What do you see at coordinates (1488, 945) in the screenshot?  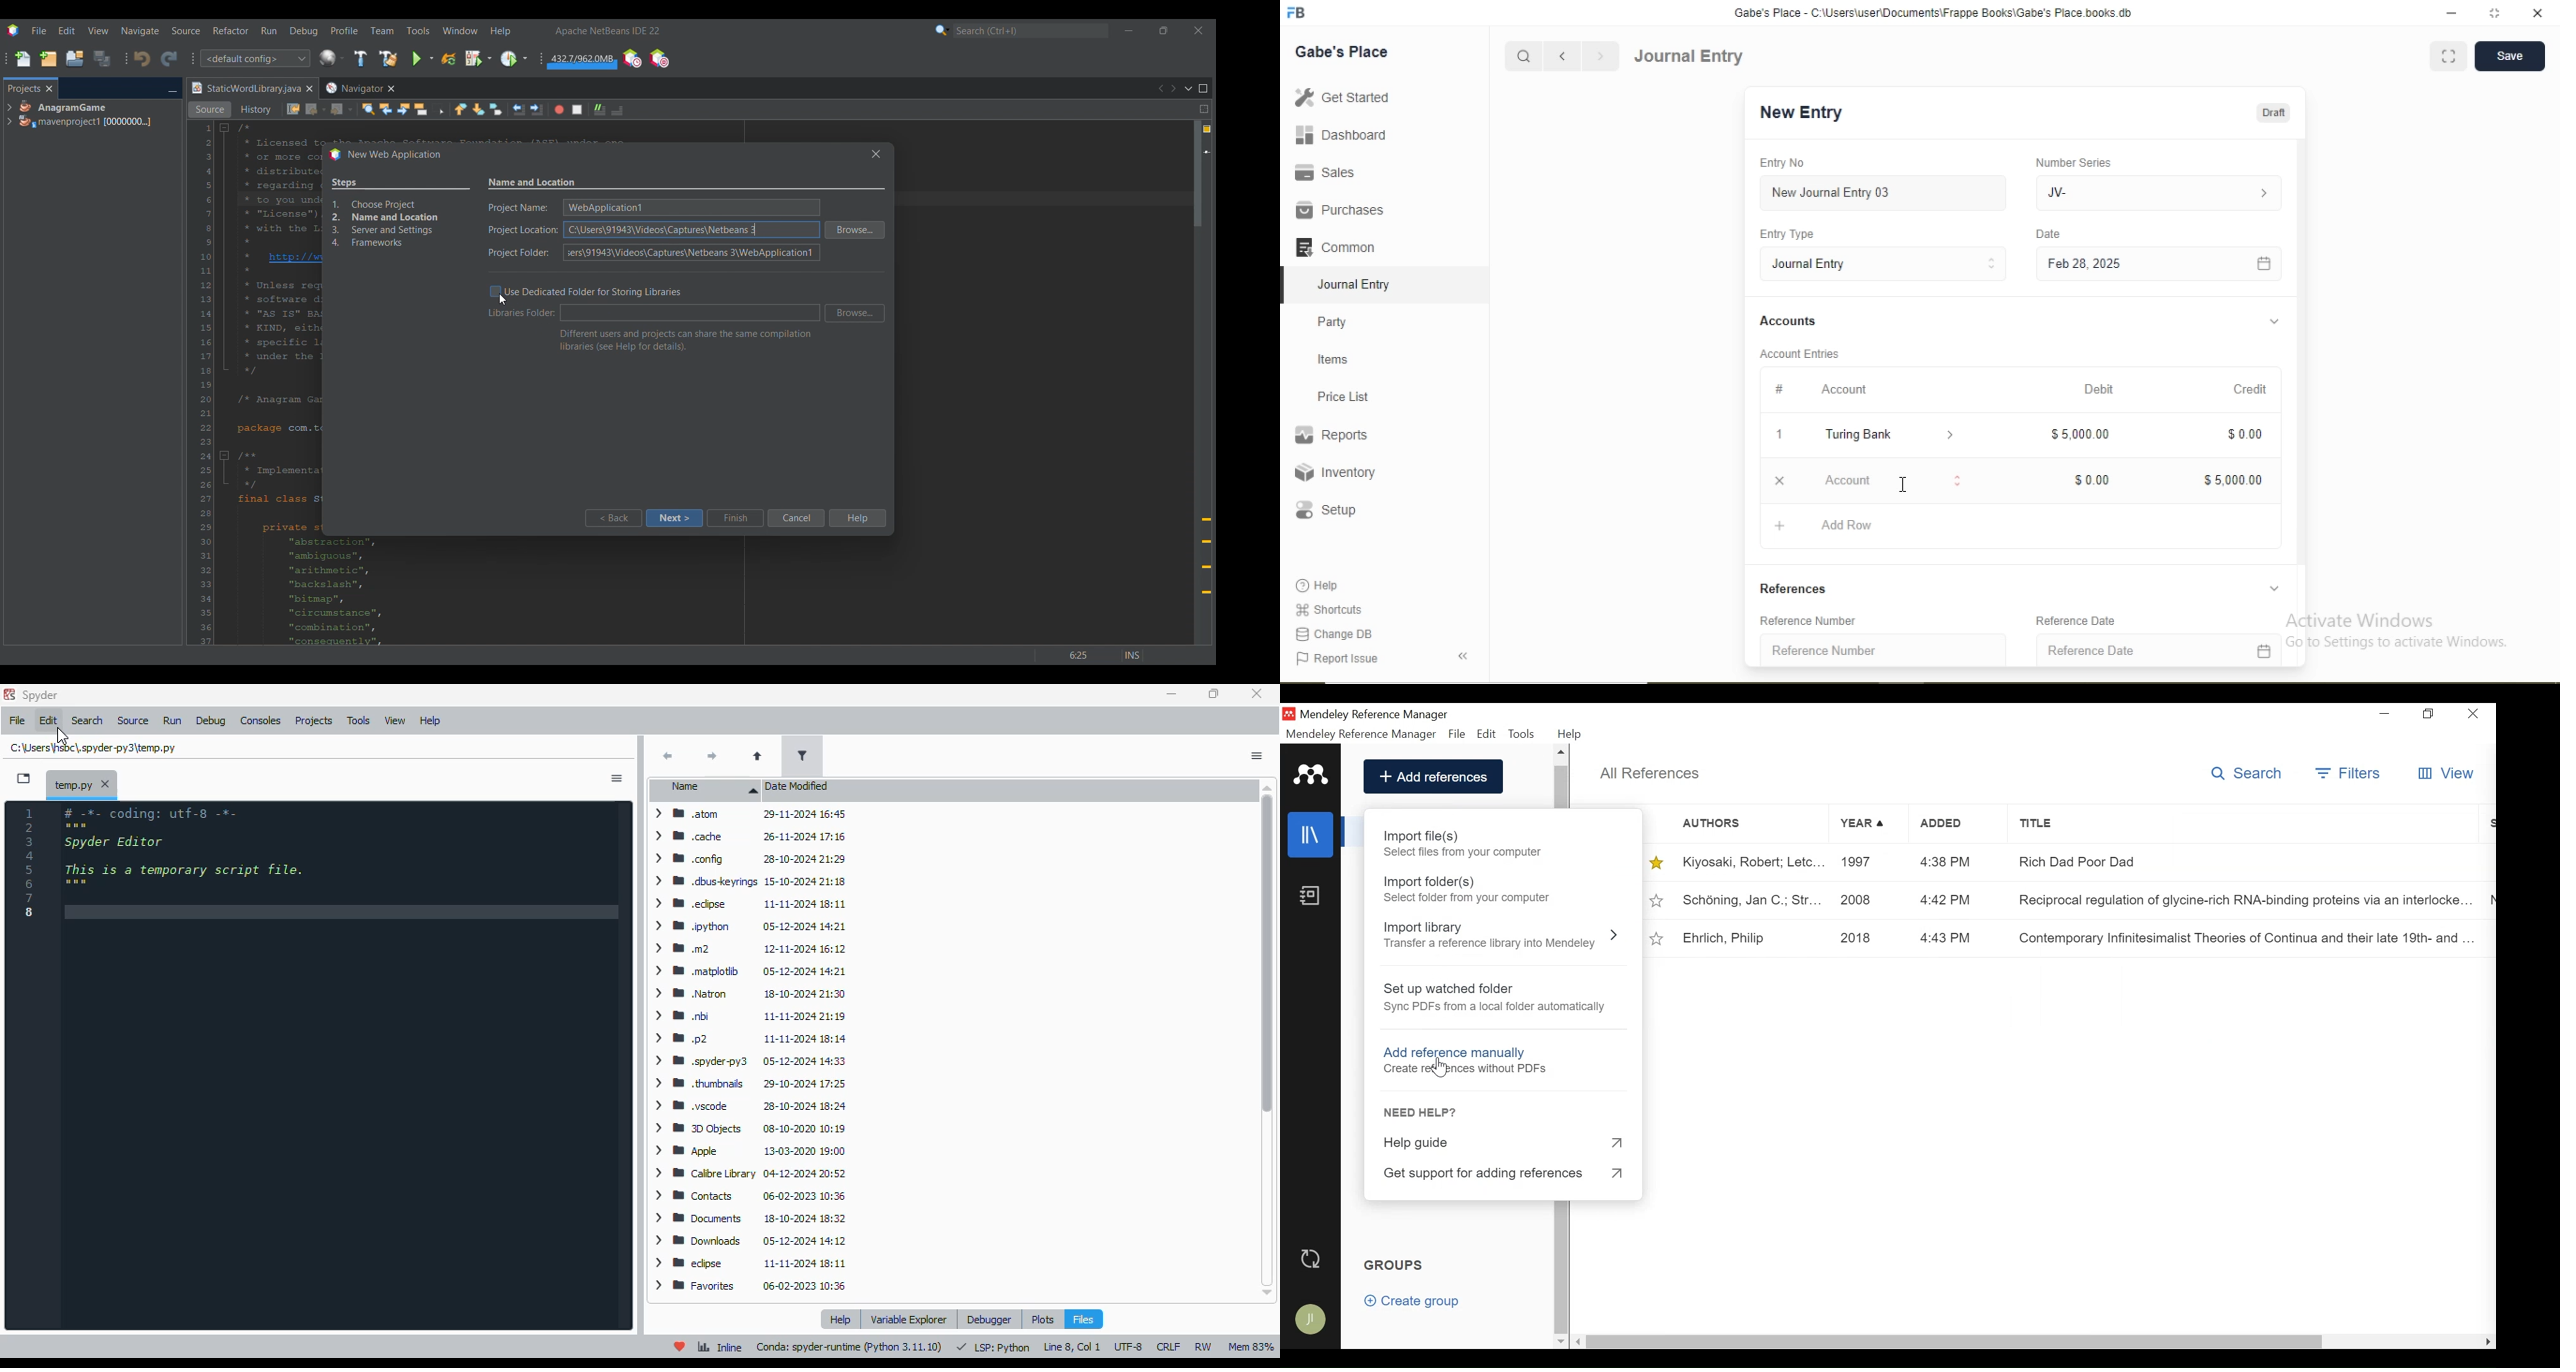 I see `Transfer a reference library into Mendeley` at bounding box center [1488, 945].